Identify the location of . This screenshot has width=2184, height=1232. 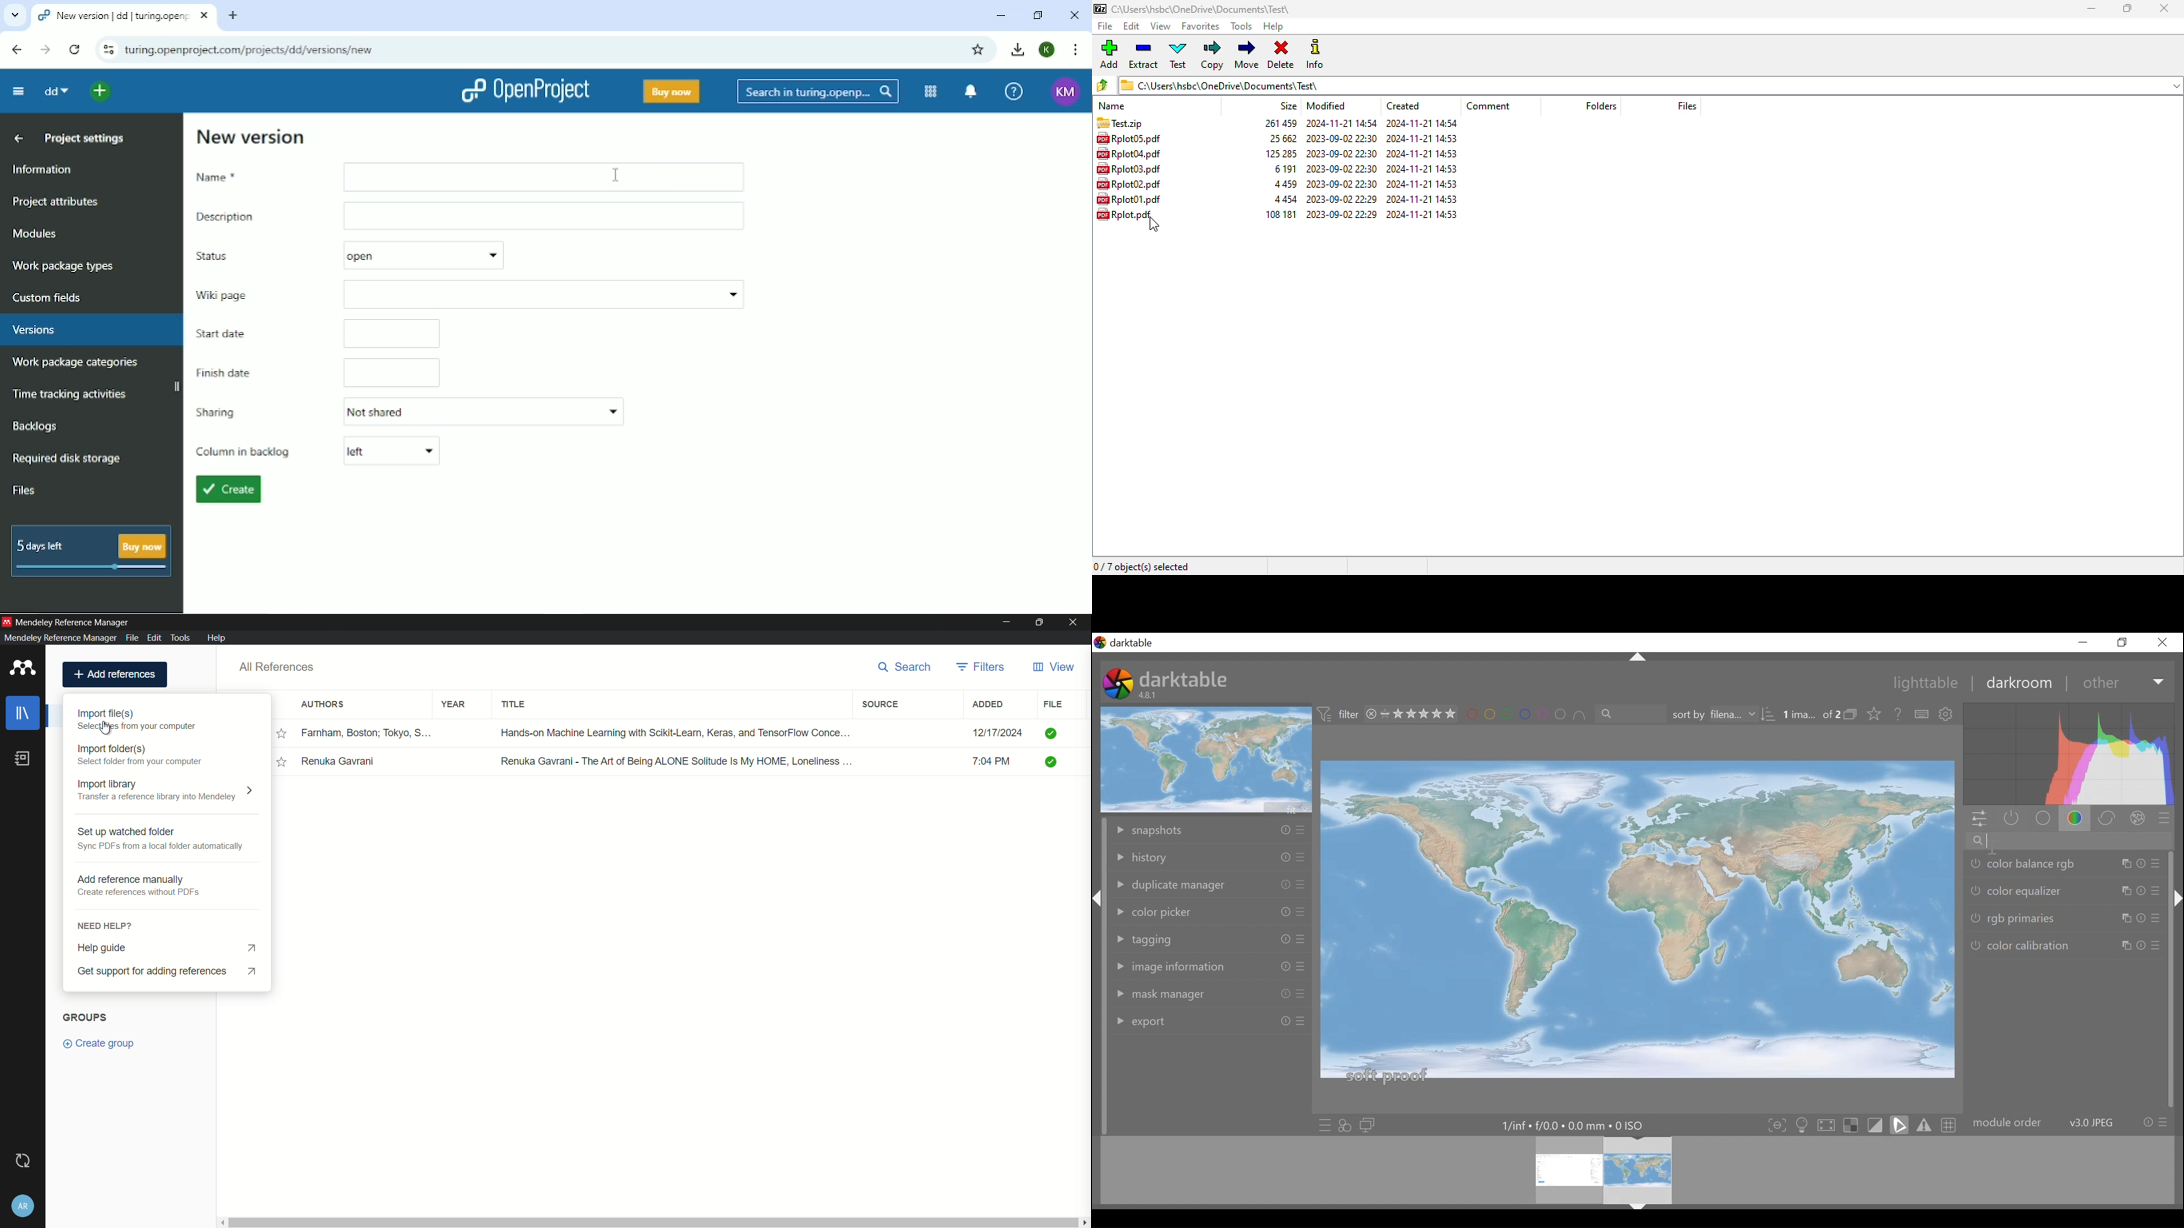
(2154, 920).